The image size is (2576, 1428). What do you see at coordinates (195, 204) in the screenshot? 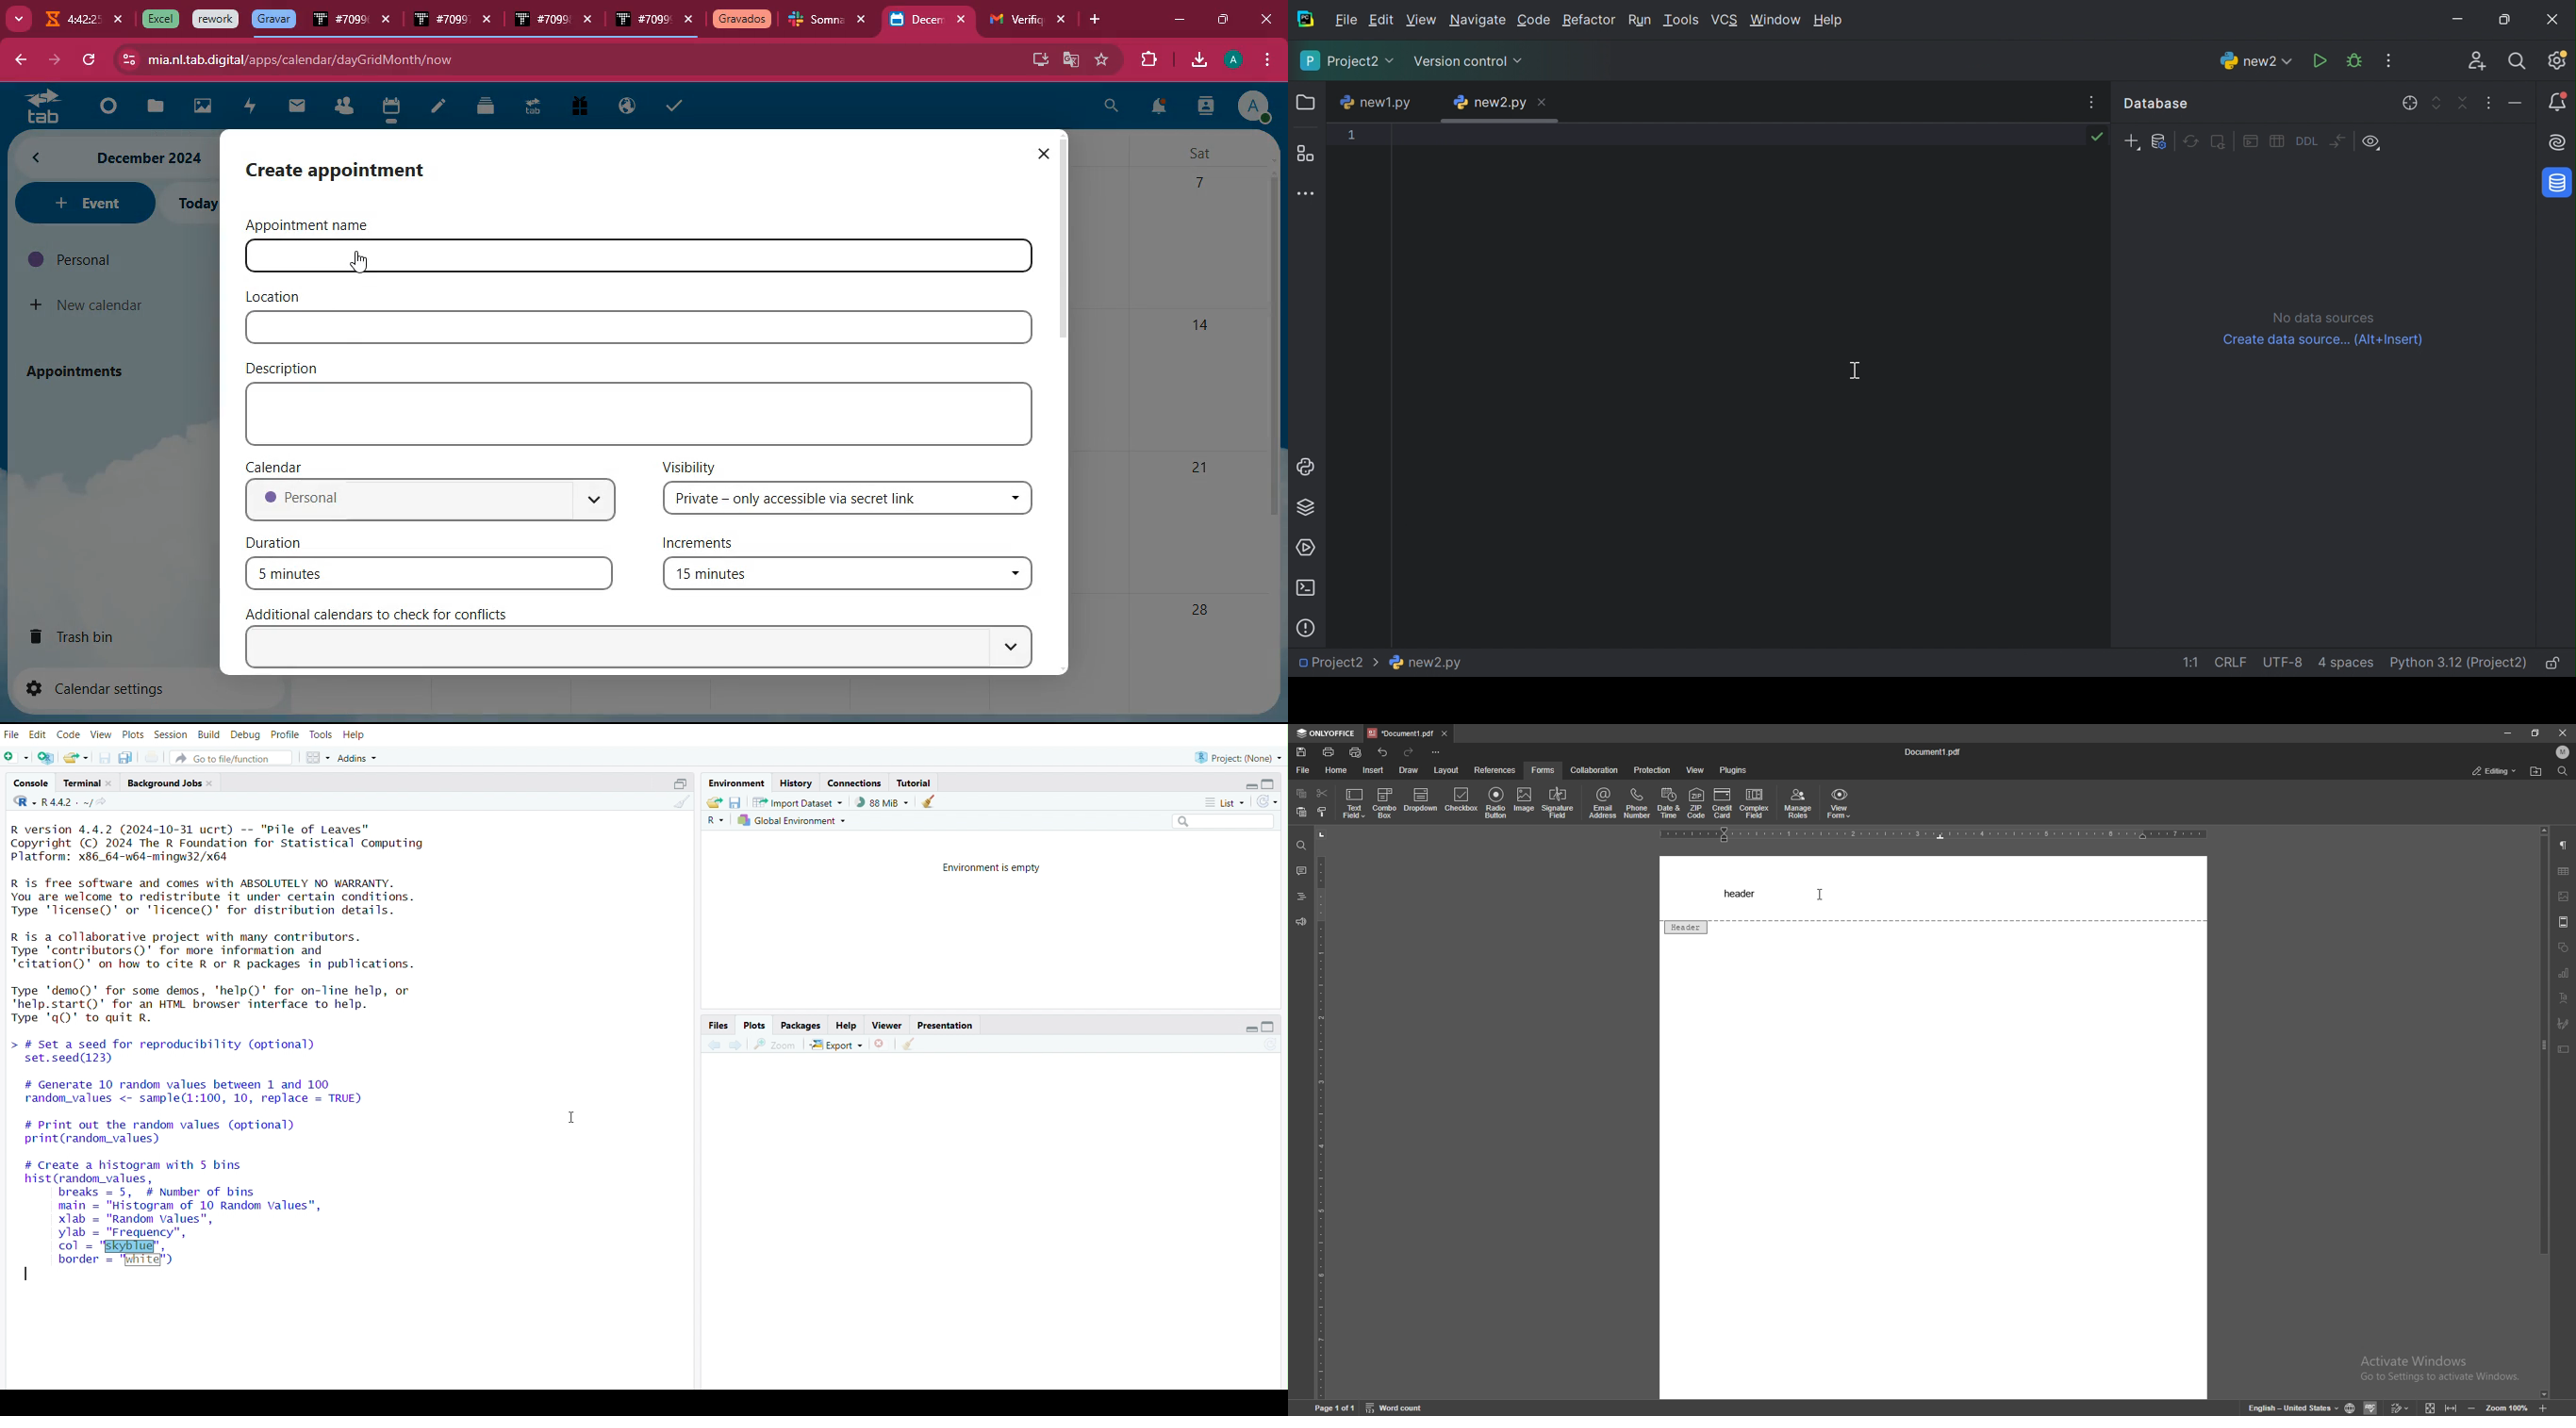
I see `today` at bounding box center [195, 204].